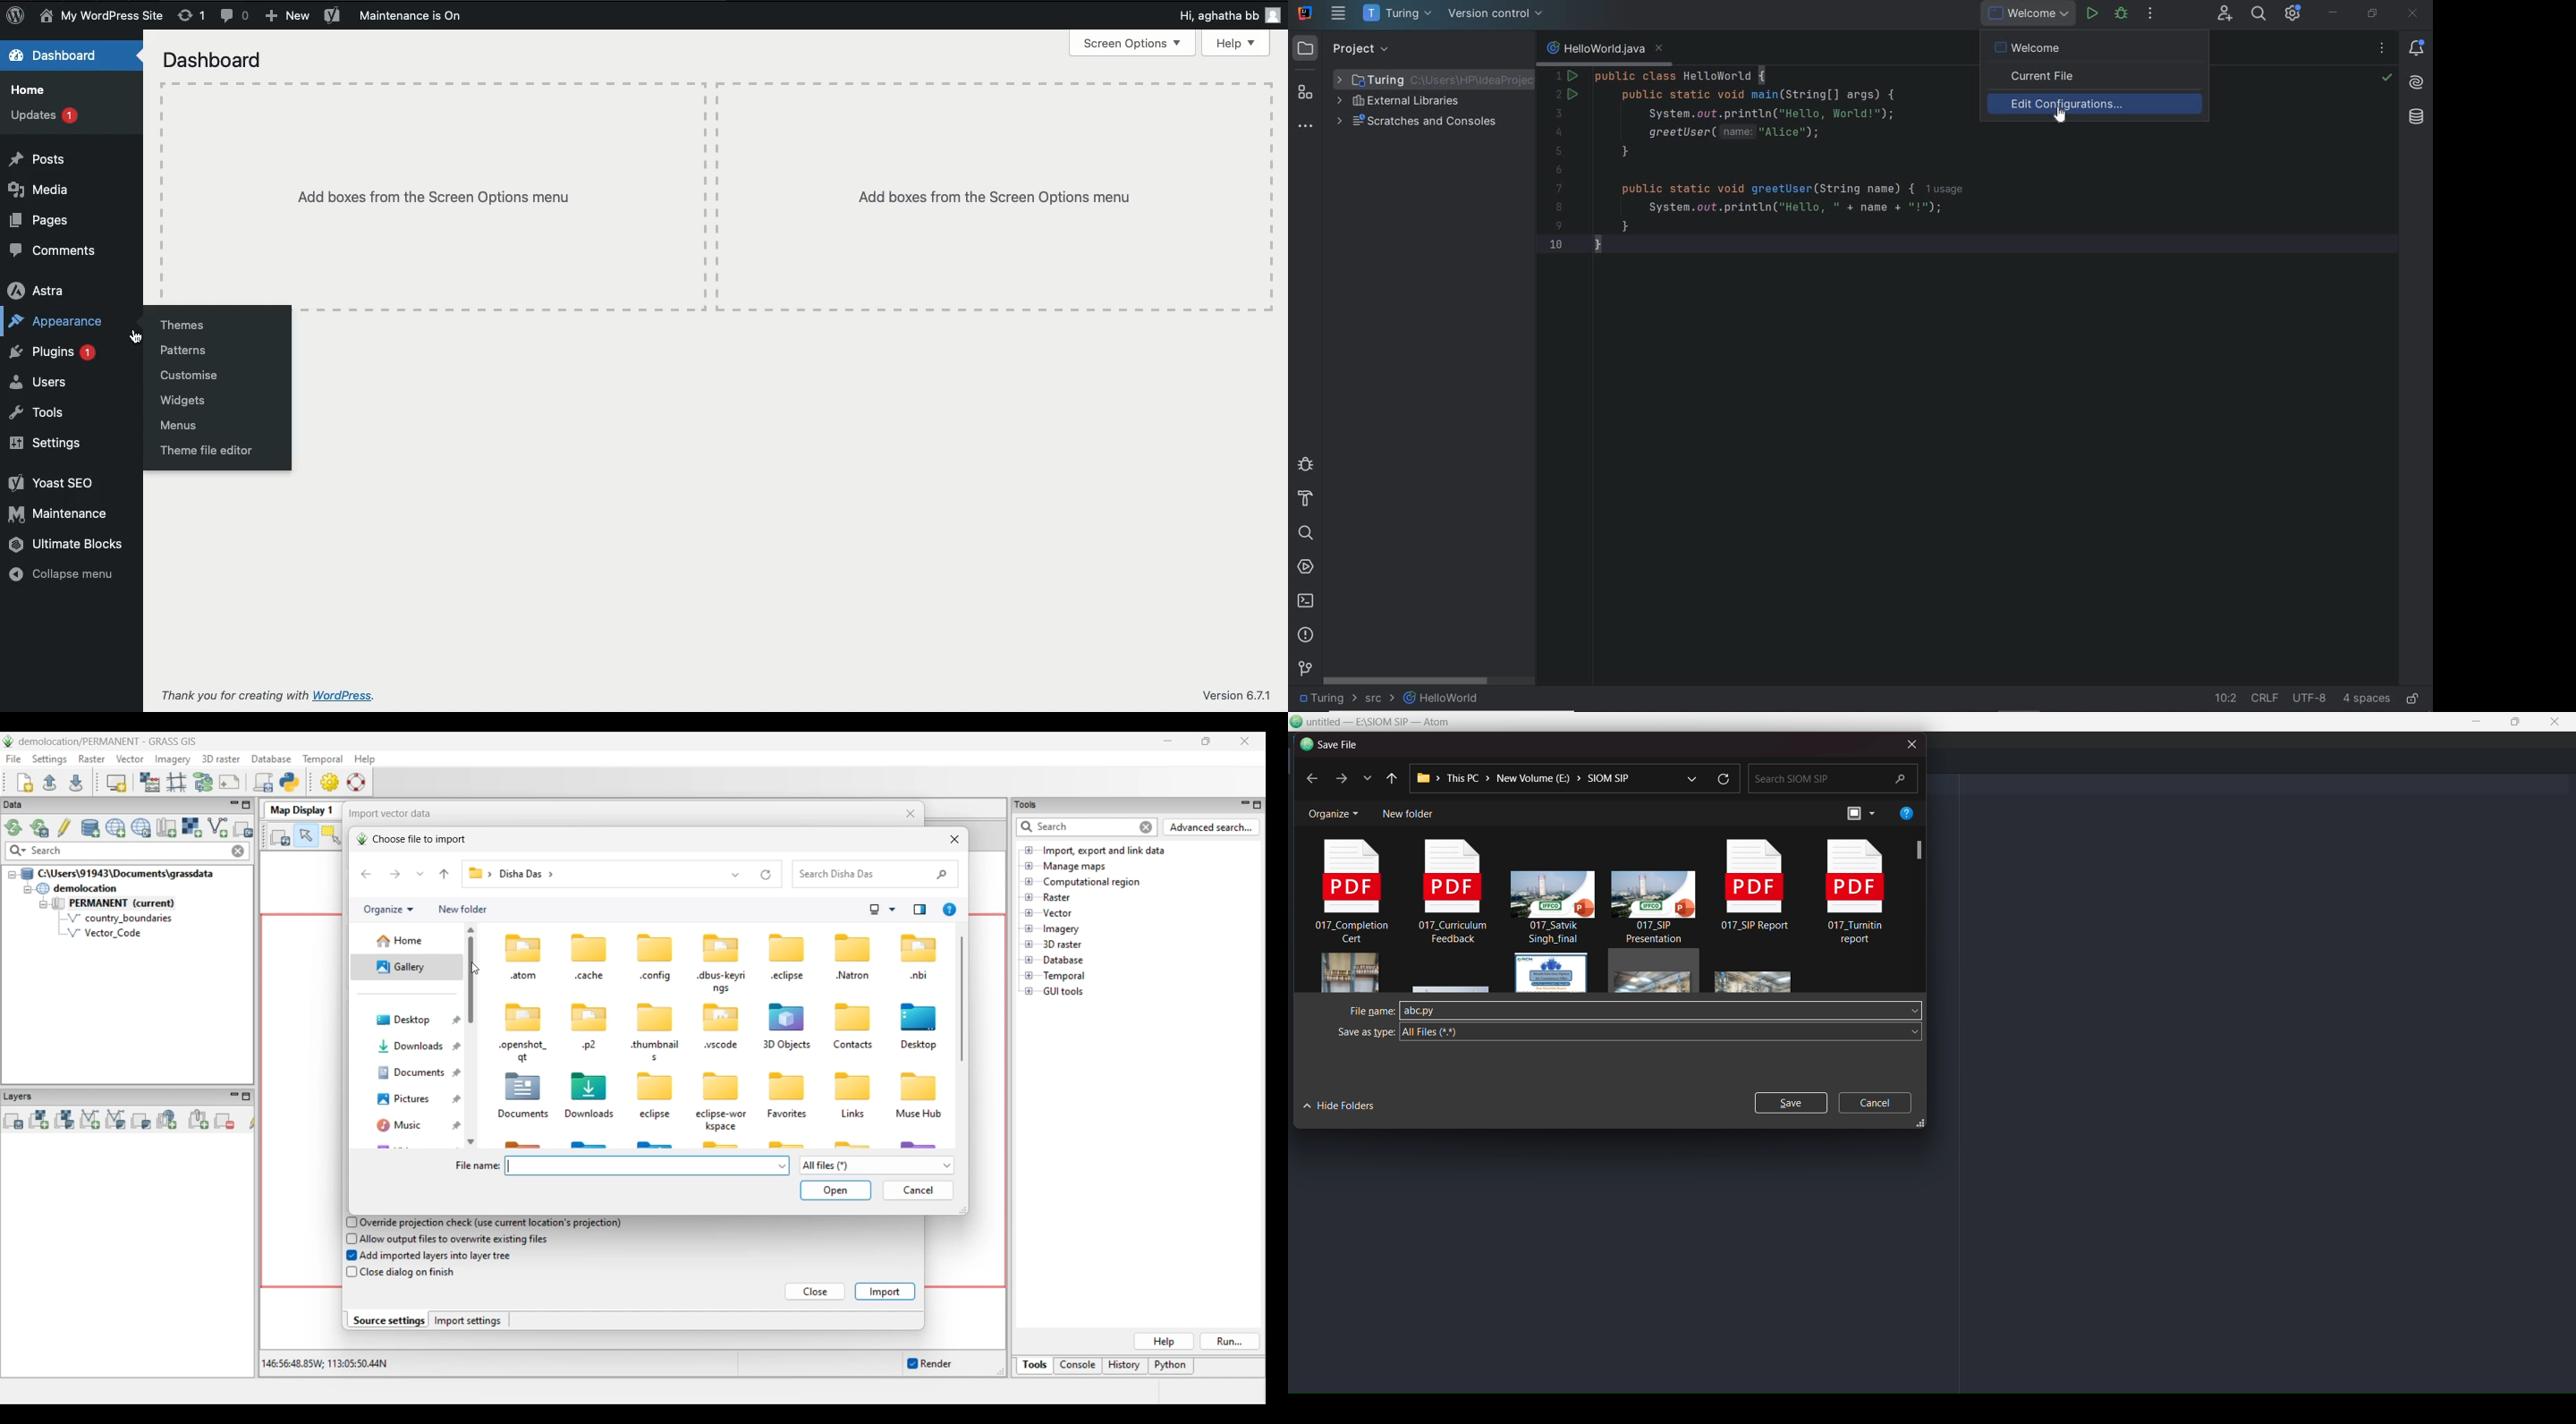 The image size is (2576, 1428). I want to click on Patterns, so click(183, 350).